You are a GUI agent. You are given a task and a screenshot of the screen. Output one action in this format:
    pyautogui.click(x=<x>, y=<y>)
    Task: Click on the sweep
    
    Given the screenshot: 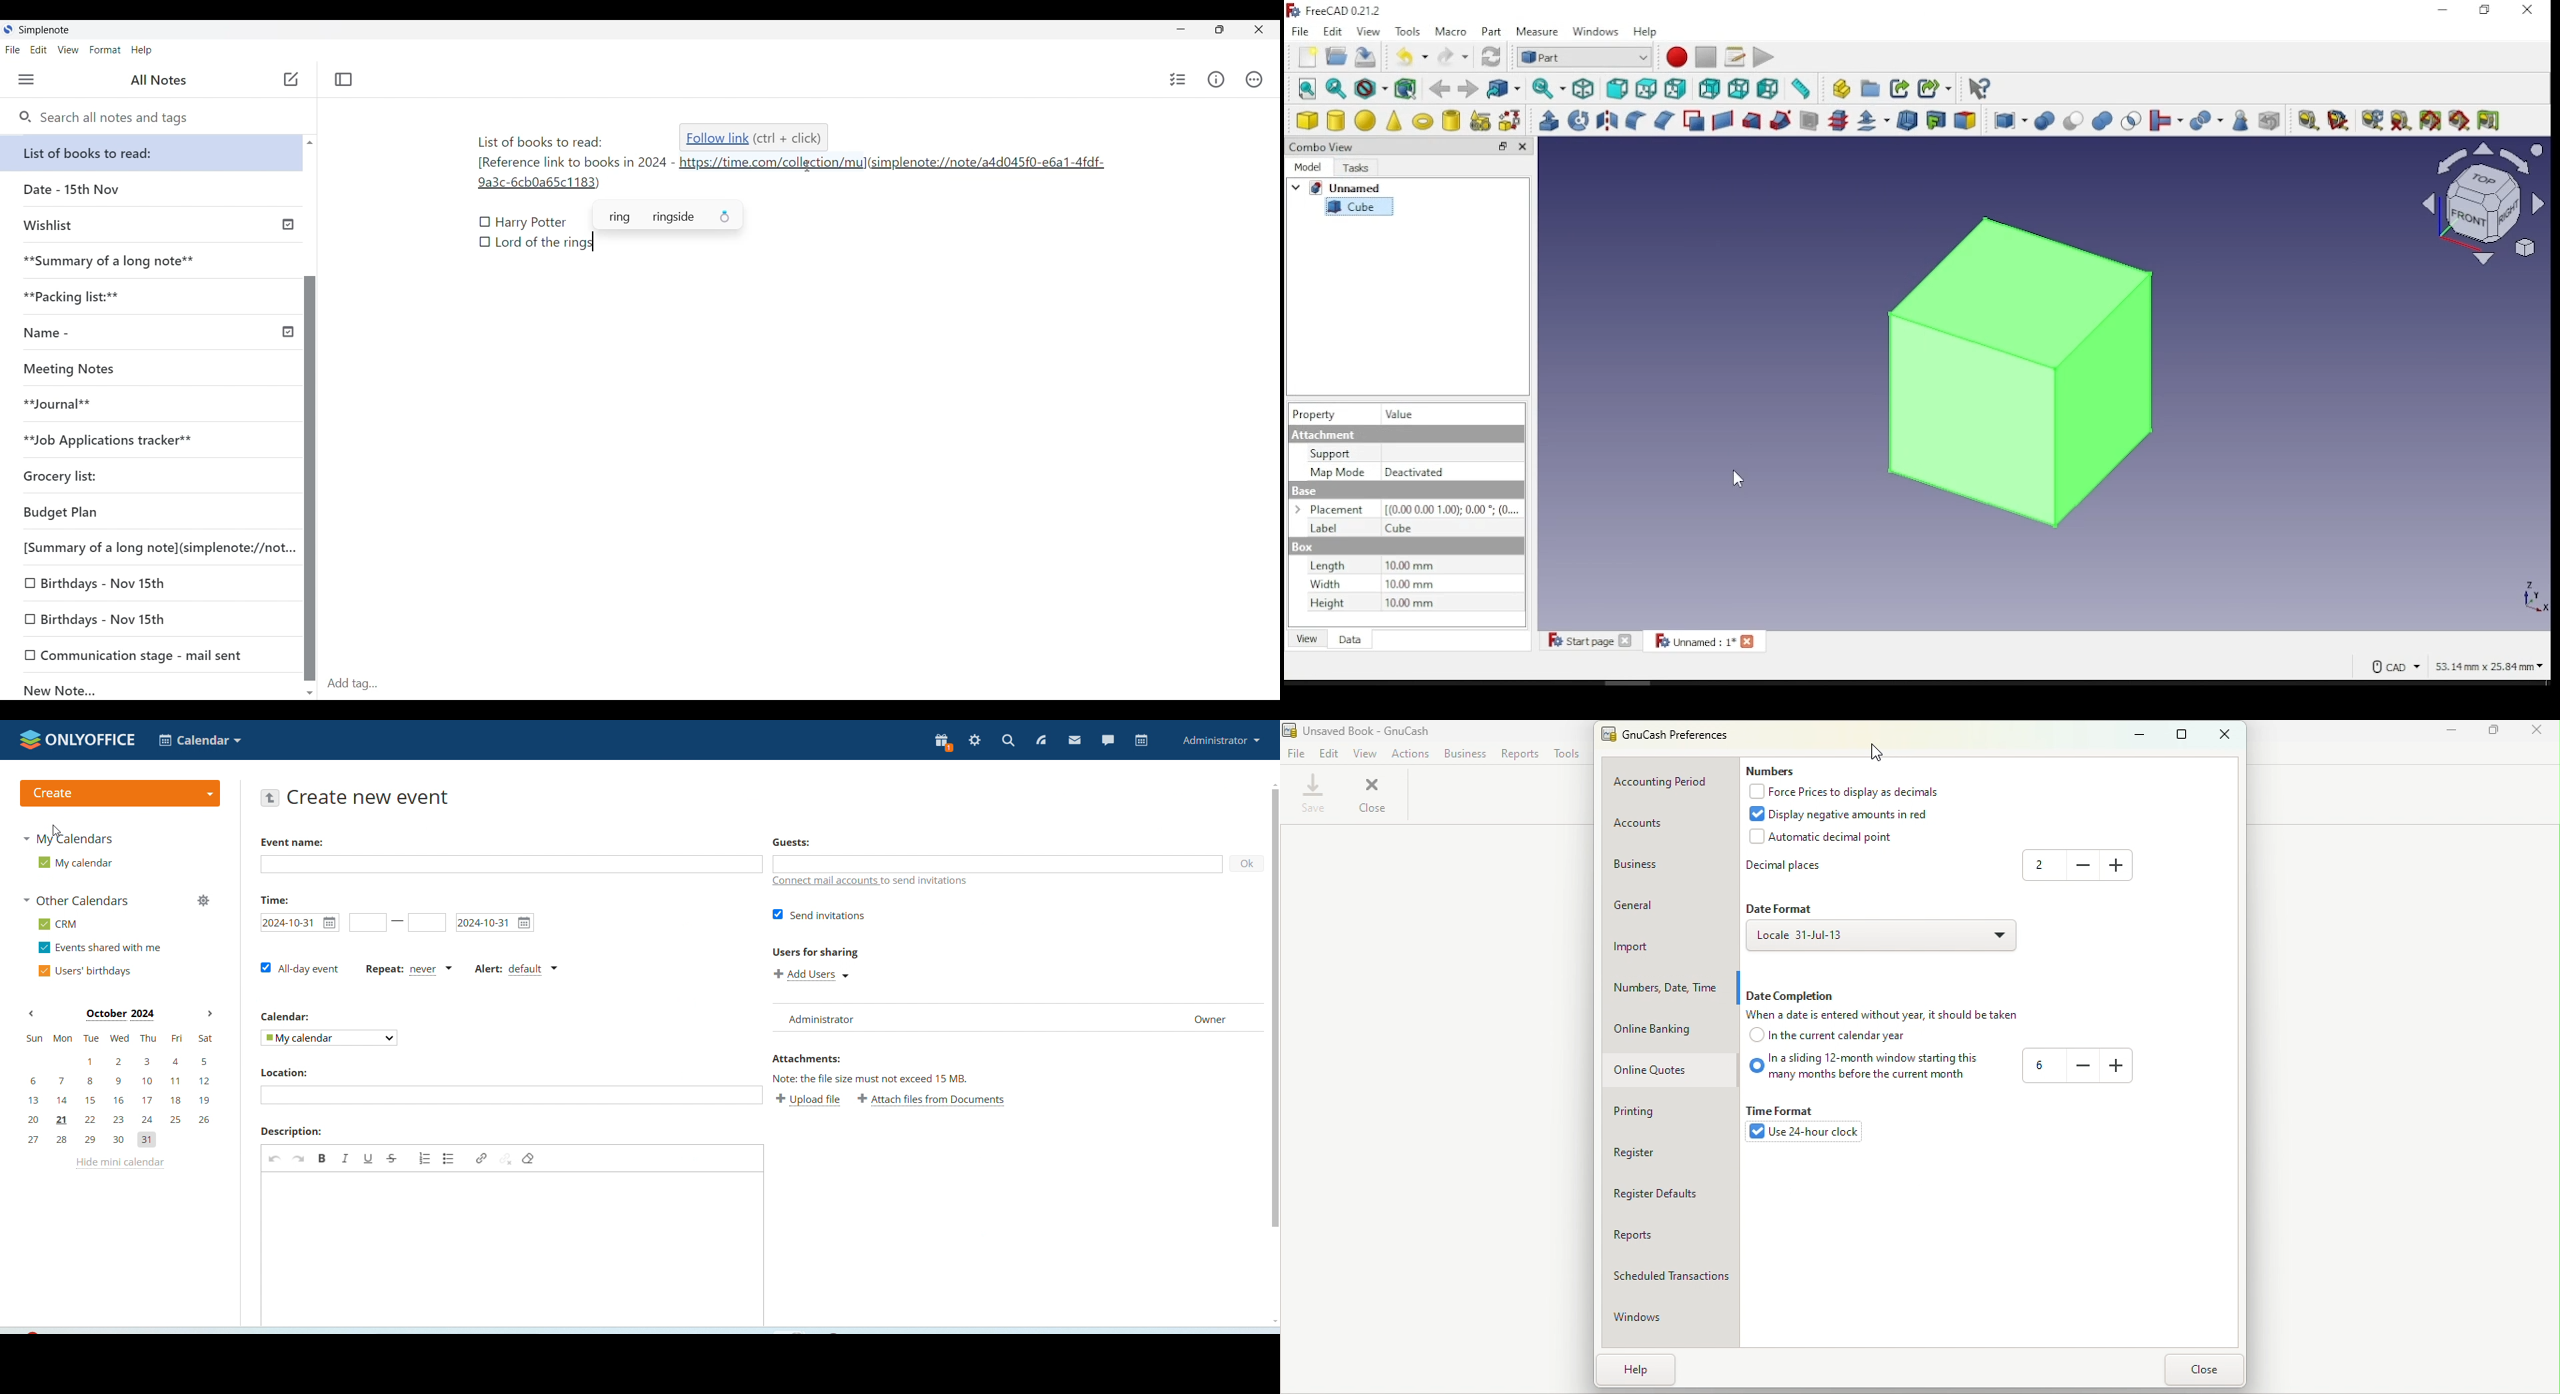 What is the action you would take?
    pyautogui.click(x=1782, y=120)
    